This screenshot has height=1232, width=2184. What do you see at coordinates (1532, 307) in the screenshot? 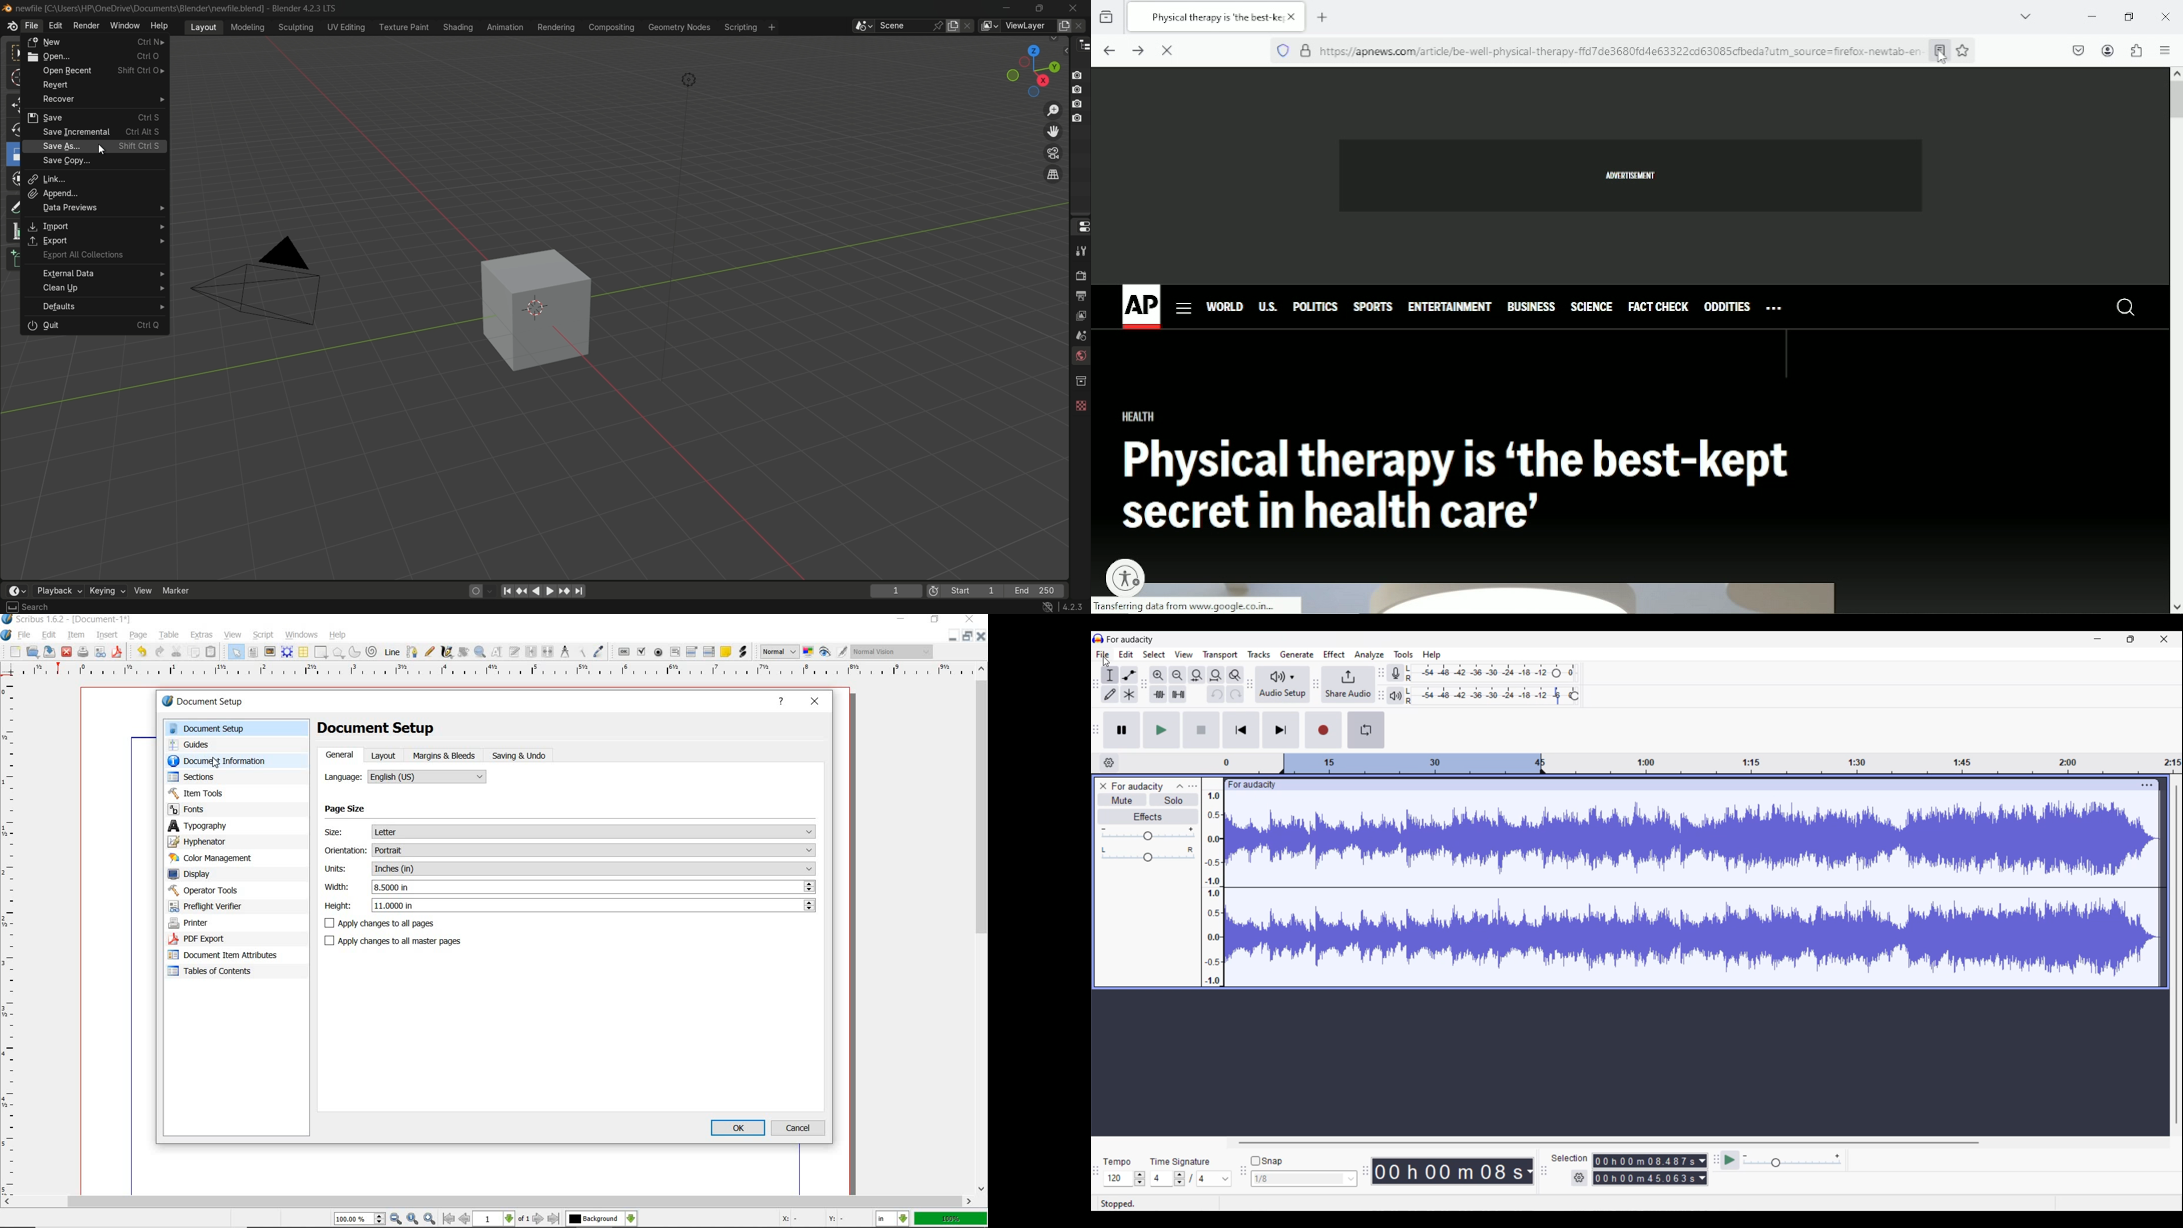
I see `BUSINESS` at bounding box center [1532, 307].